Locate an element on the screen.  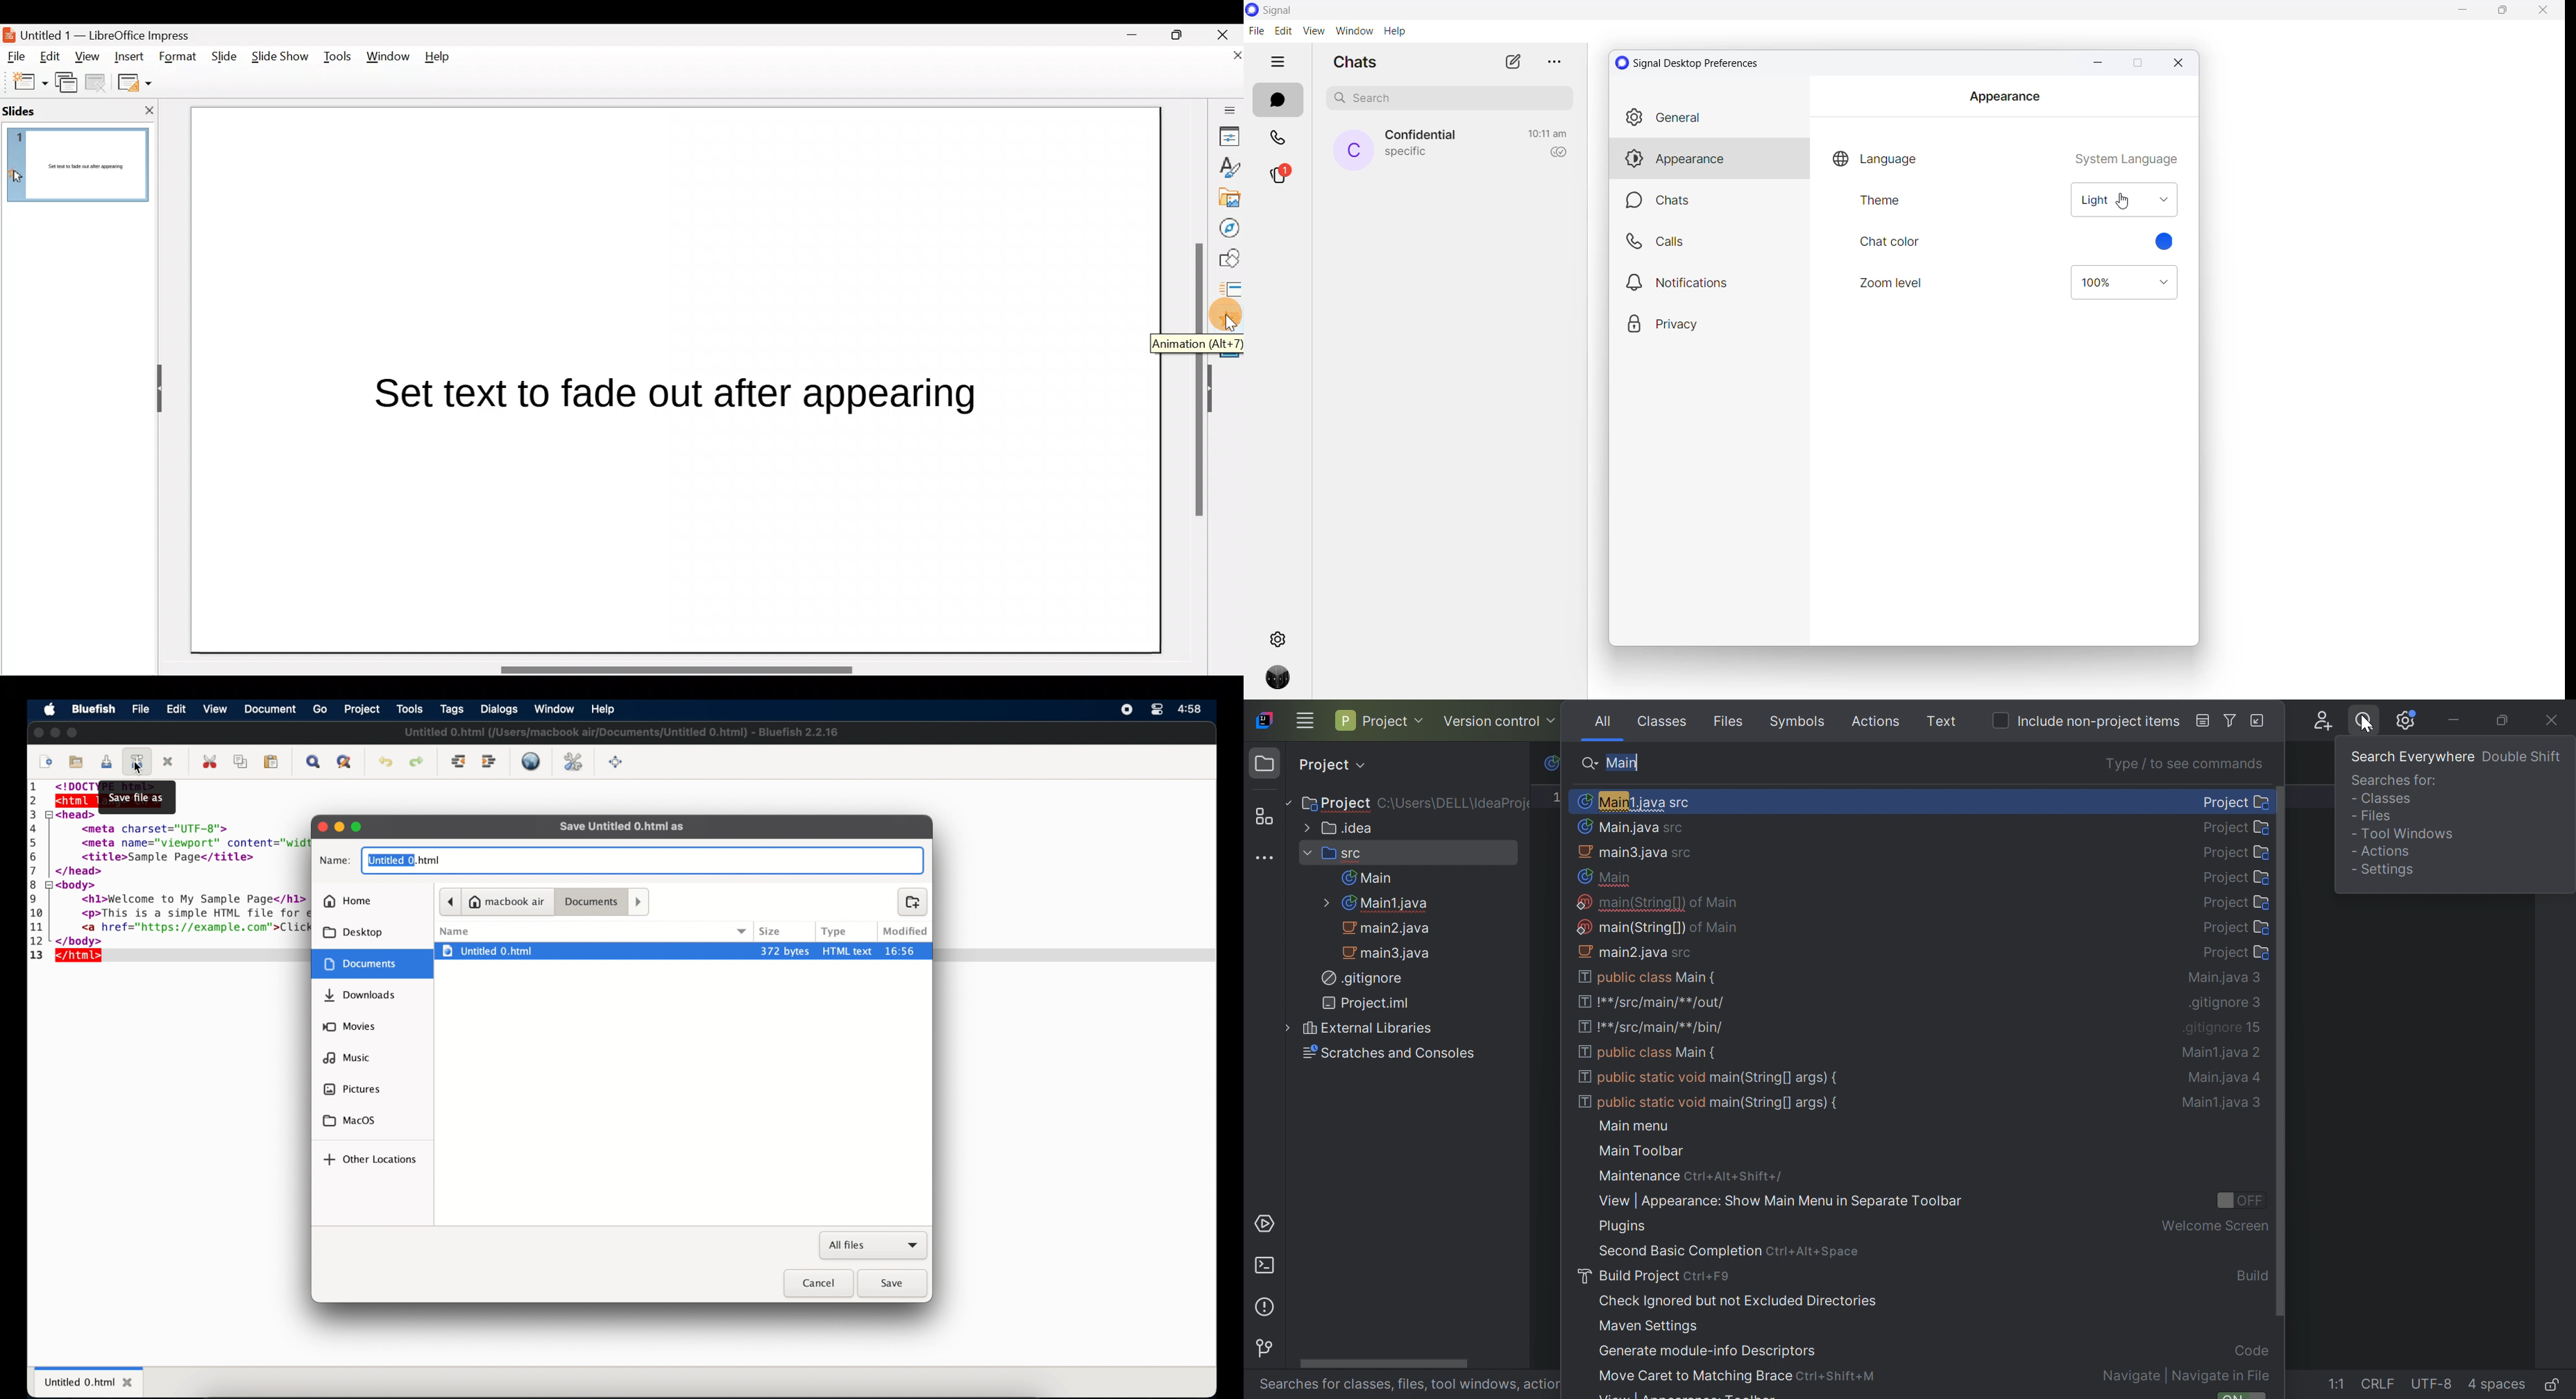
untitled 0.html is located at coordinates (592, 951).